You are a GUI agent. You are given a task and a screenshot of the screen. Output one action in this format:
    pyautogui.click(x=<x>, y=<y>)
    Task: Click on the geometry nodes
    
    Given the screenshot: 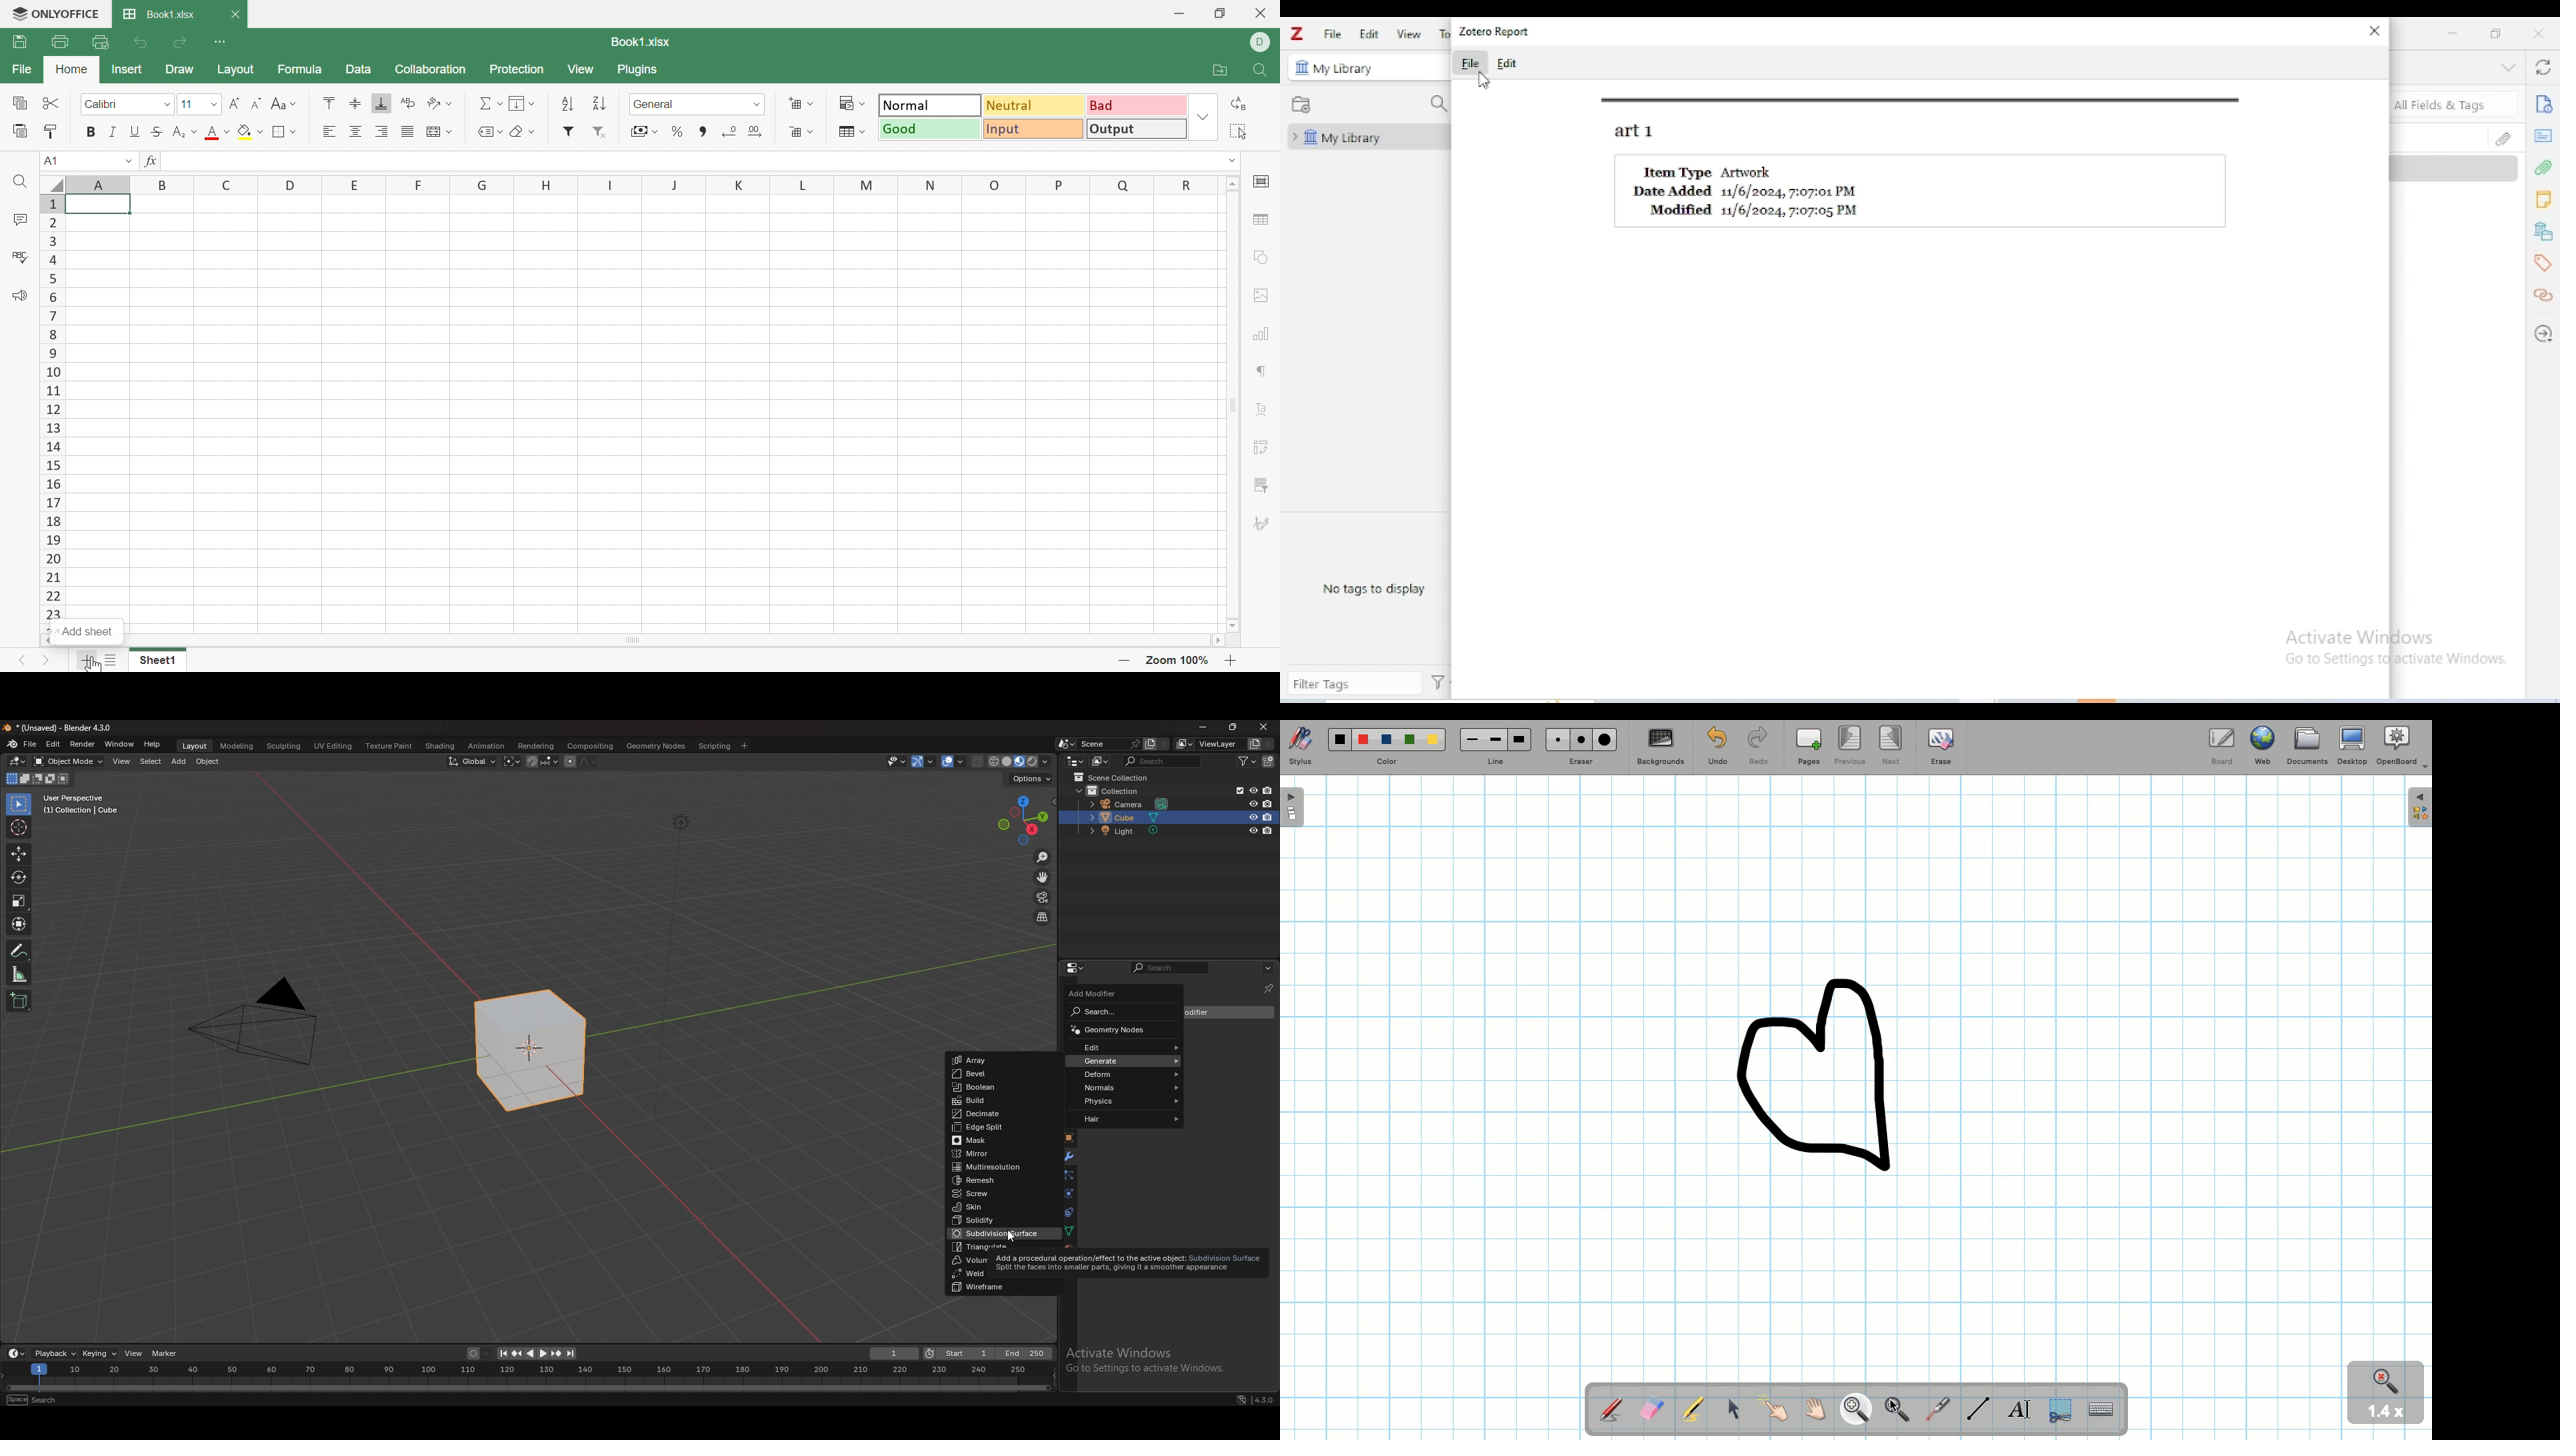 What is the action you would take?
    pyautogui.click(x=1122, y=1030)
    